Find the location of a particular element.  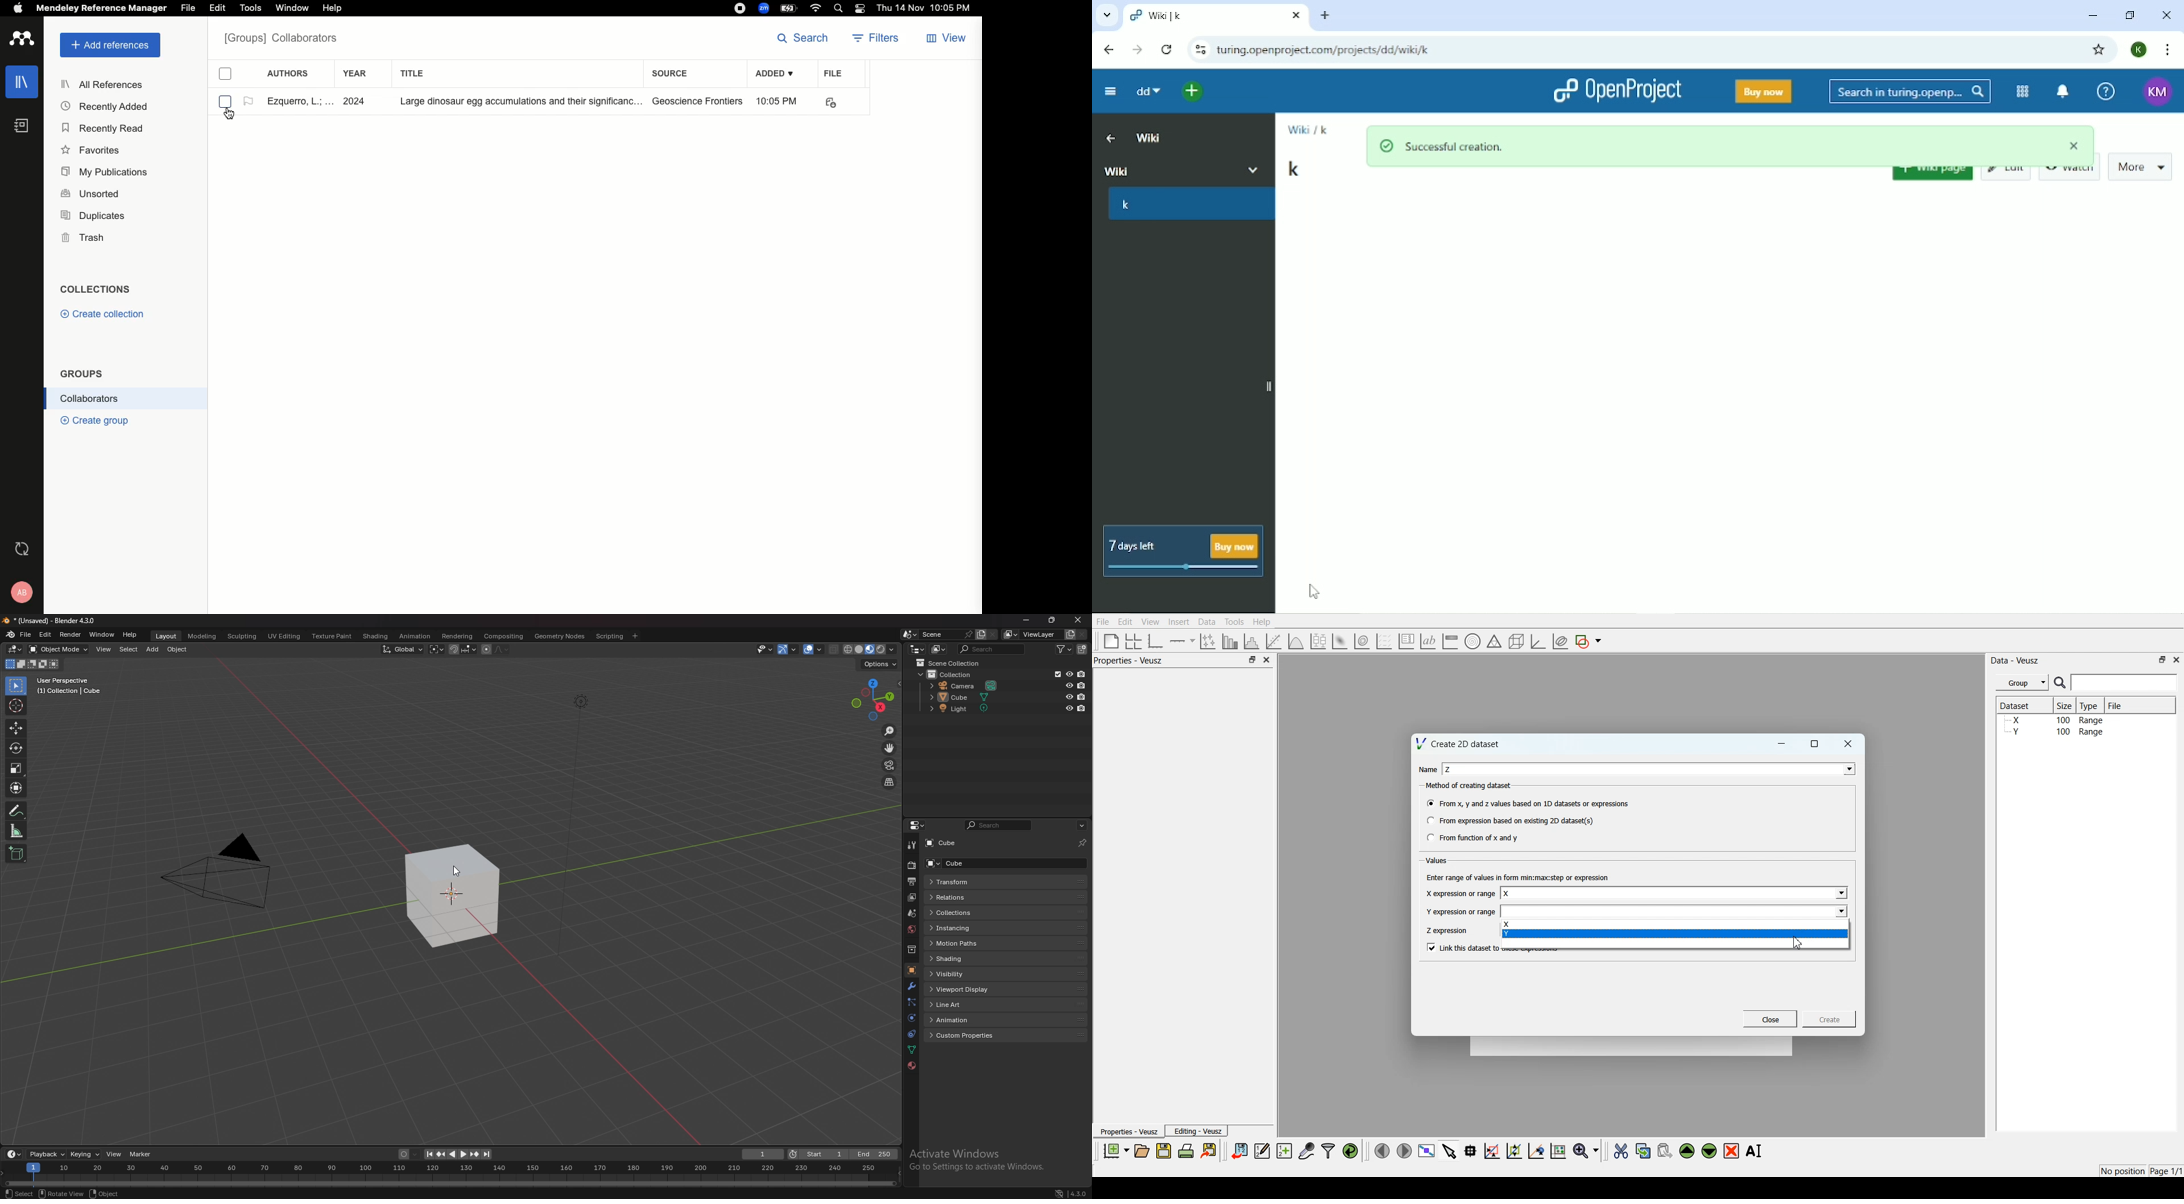

Wiki page is located at coordinates (1932, 176).